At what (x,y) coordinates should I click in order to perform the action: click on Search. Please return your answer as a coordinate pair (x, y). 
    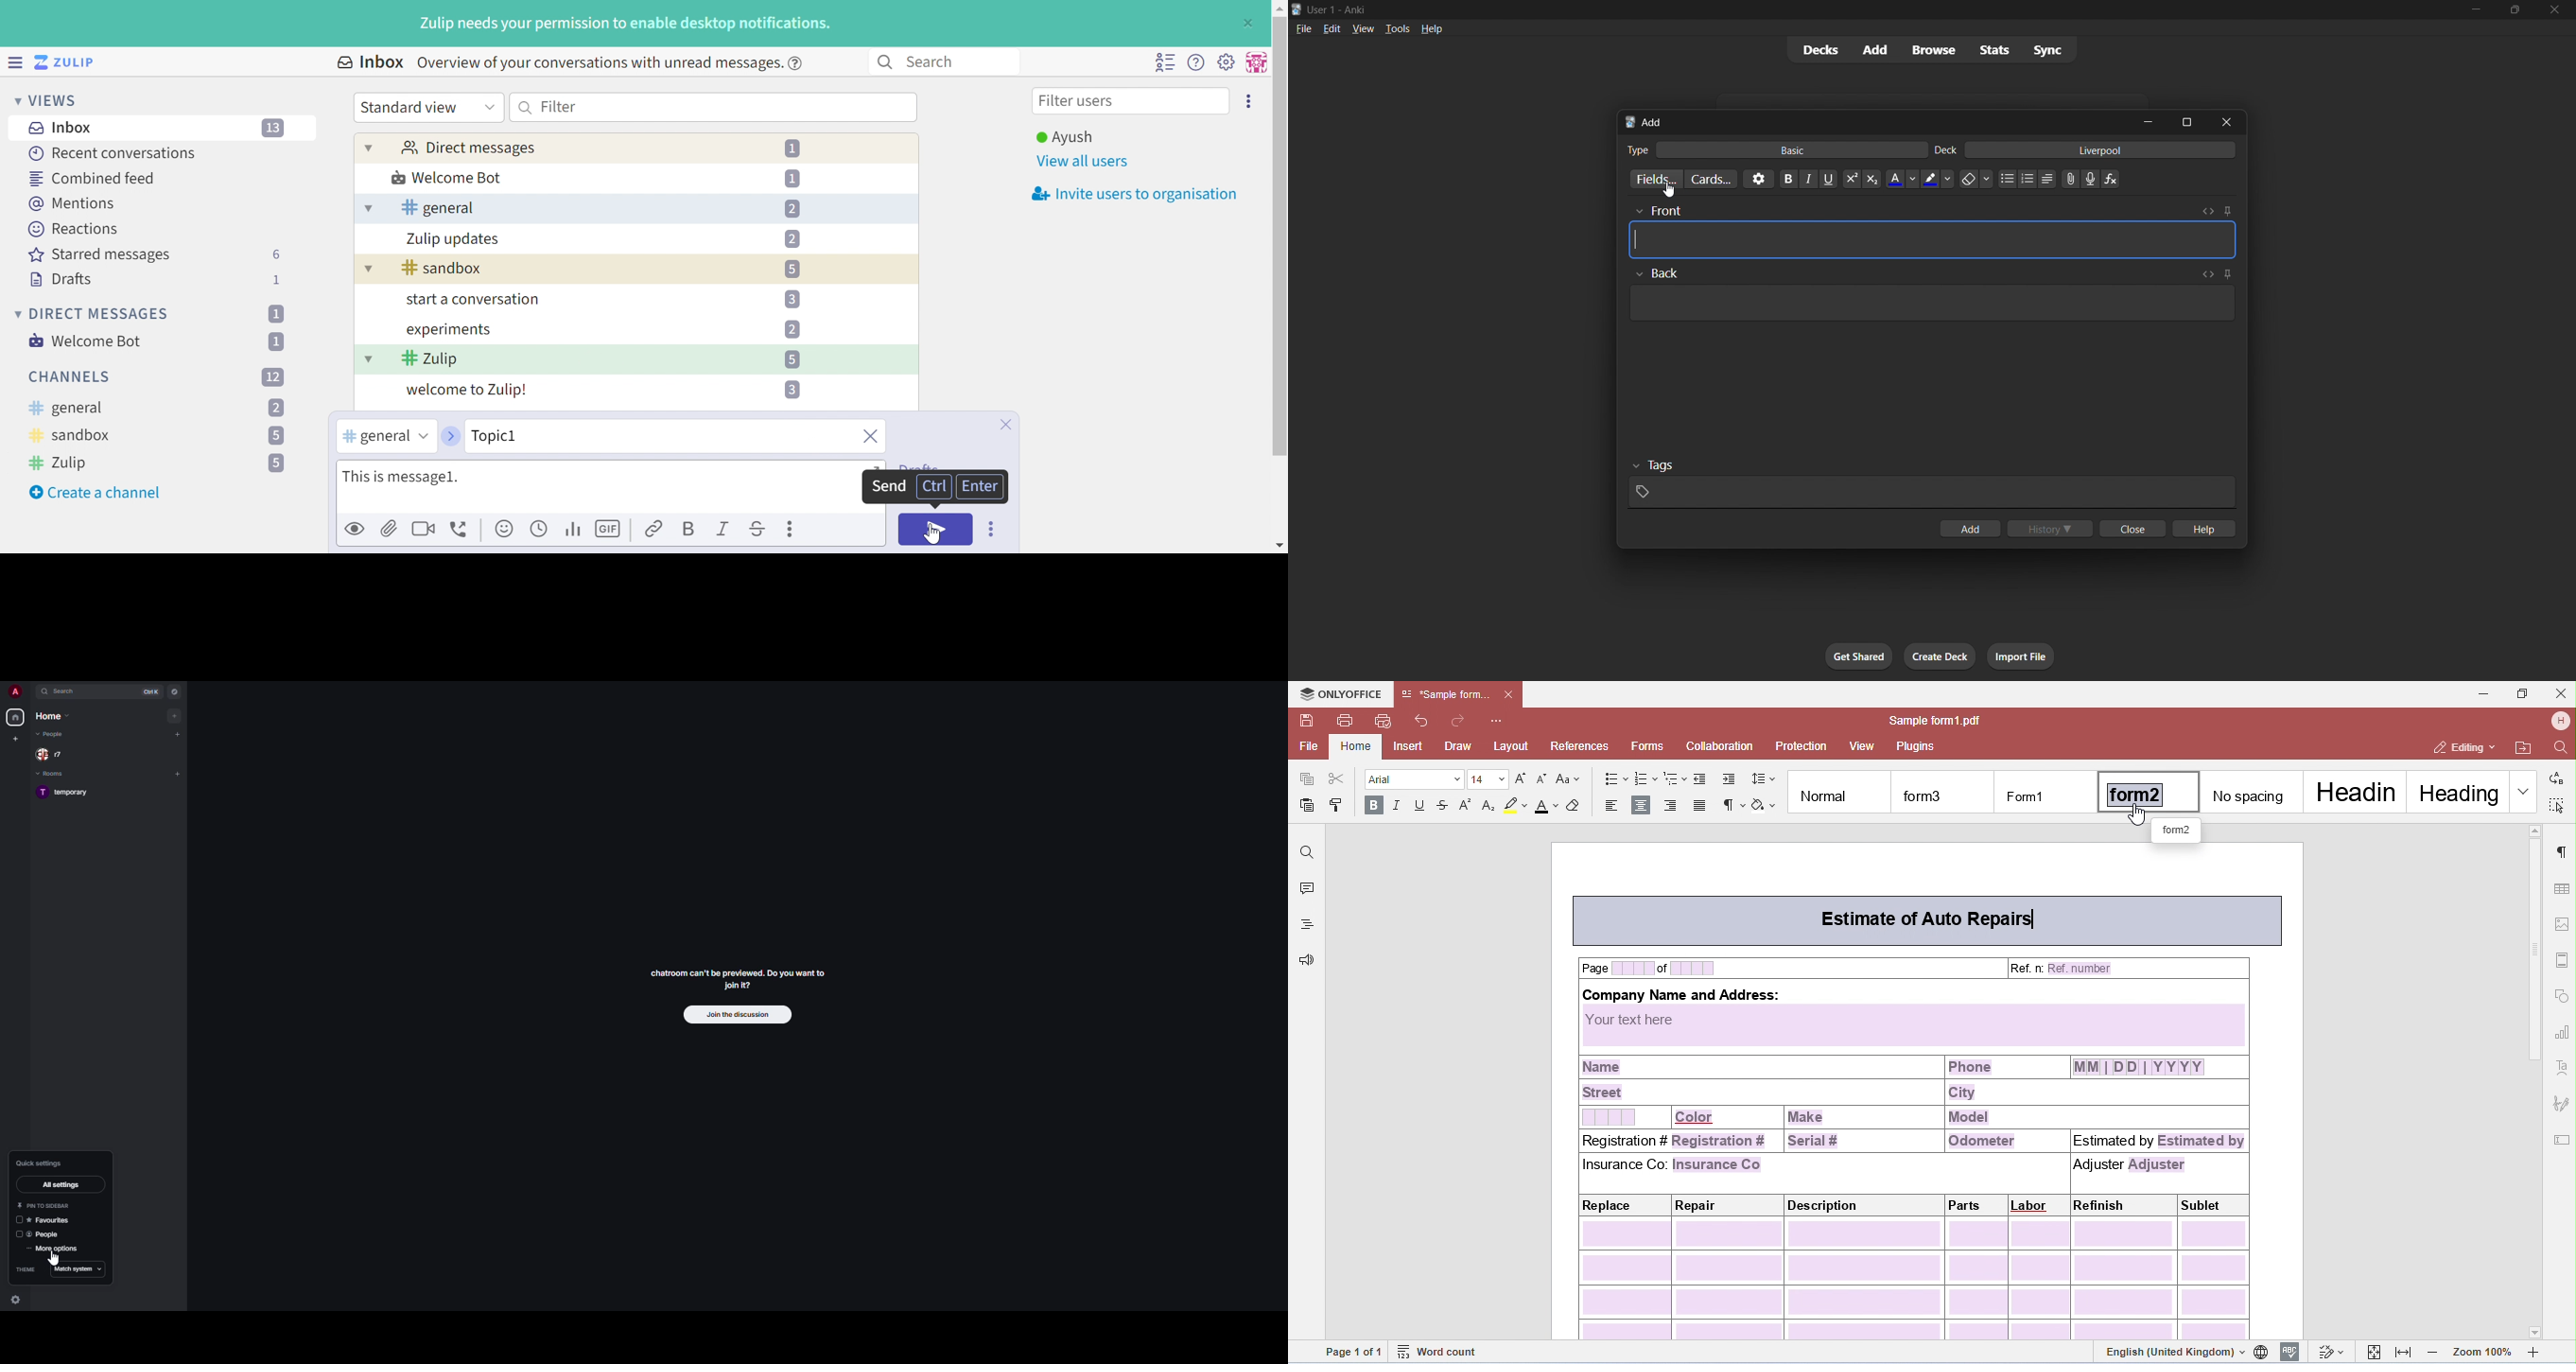
    Looking at the image, I should click on (883, 62).